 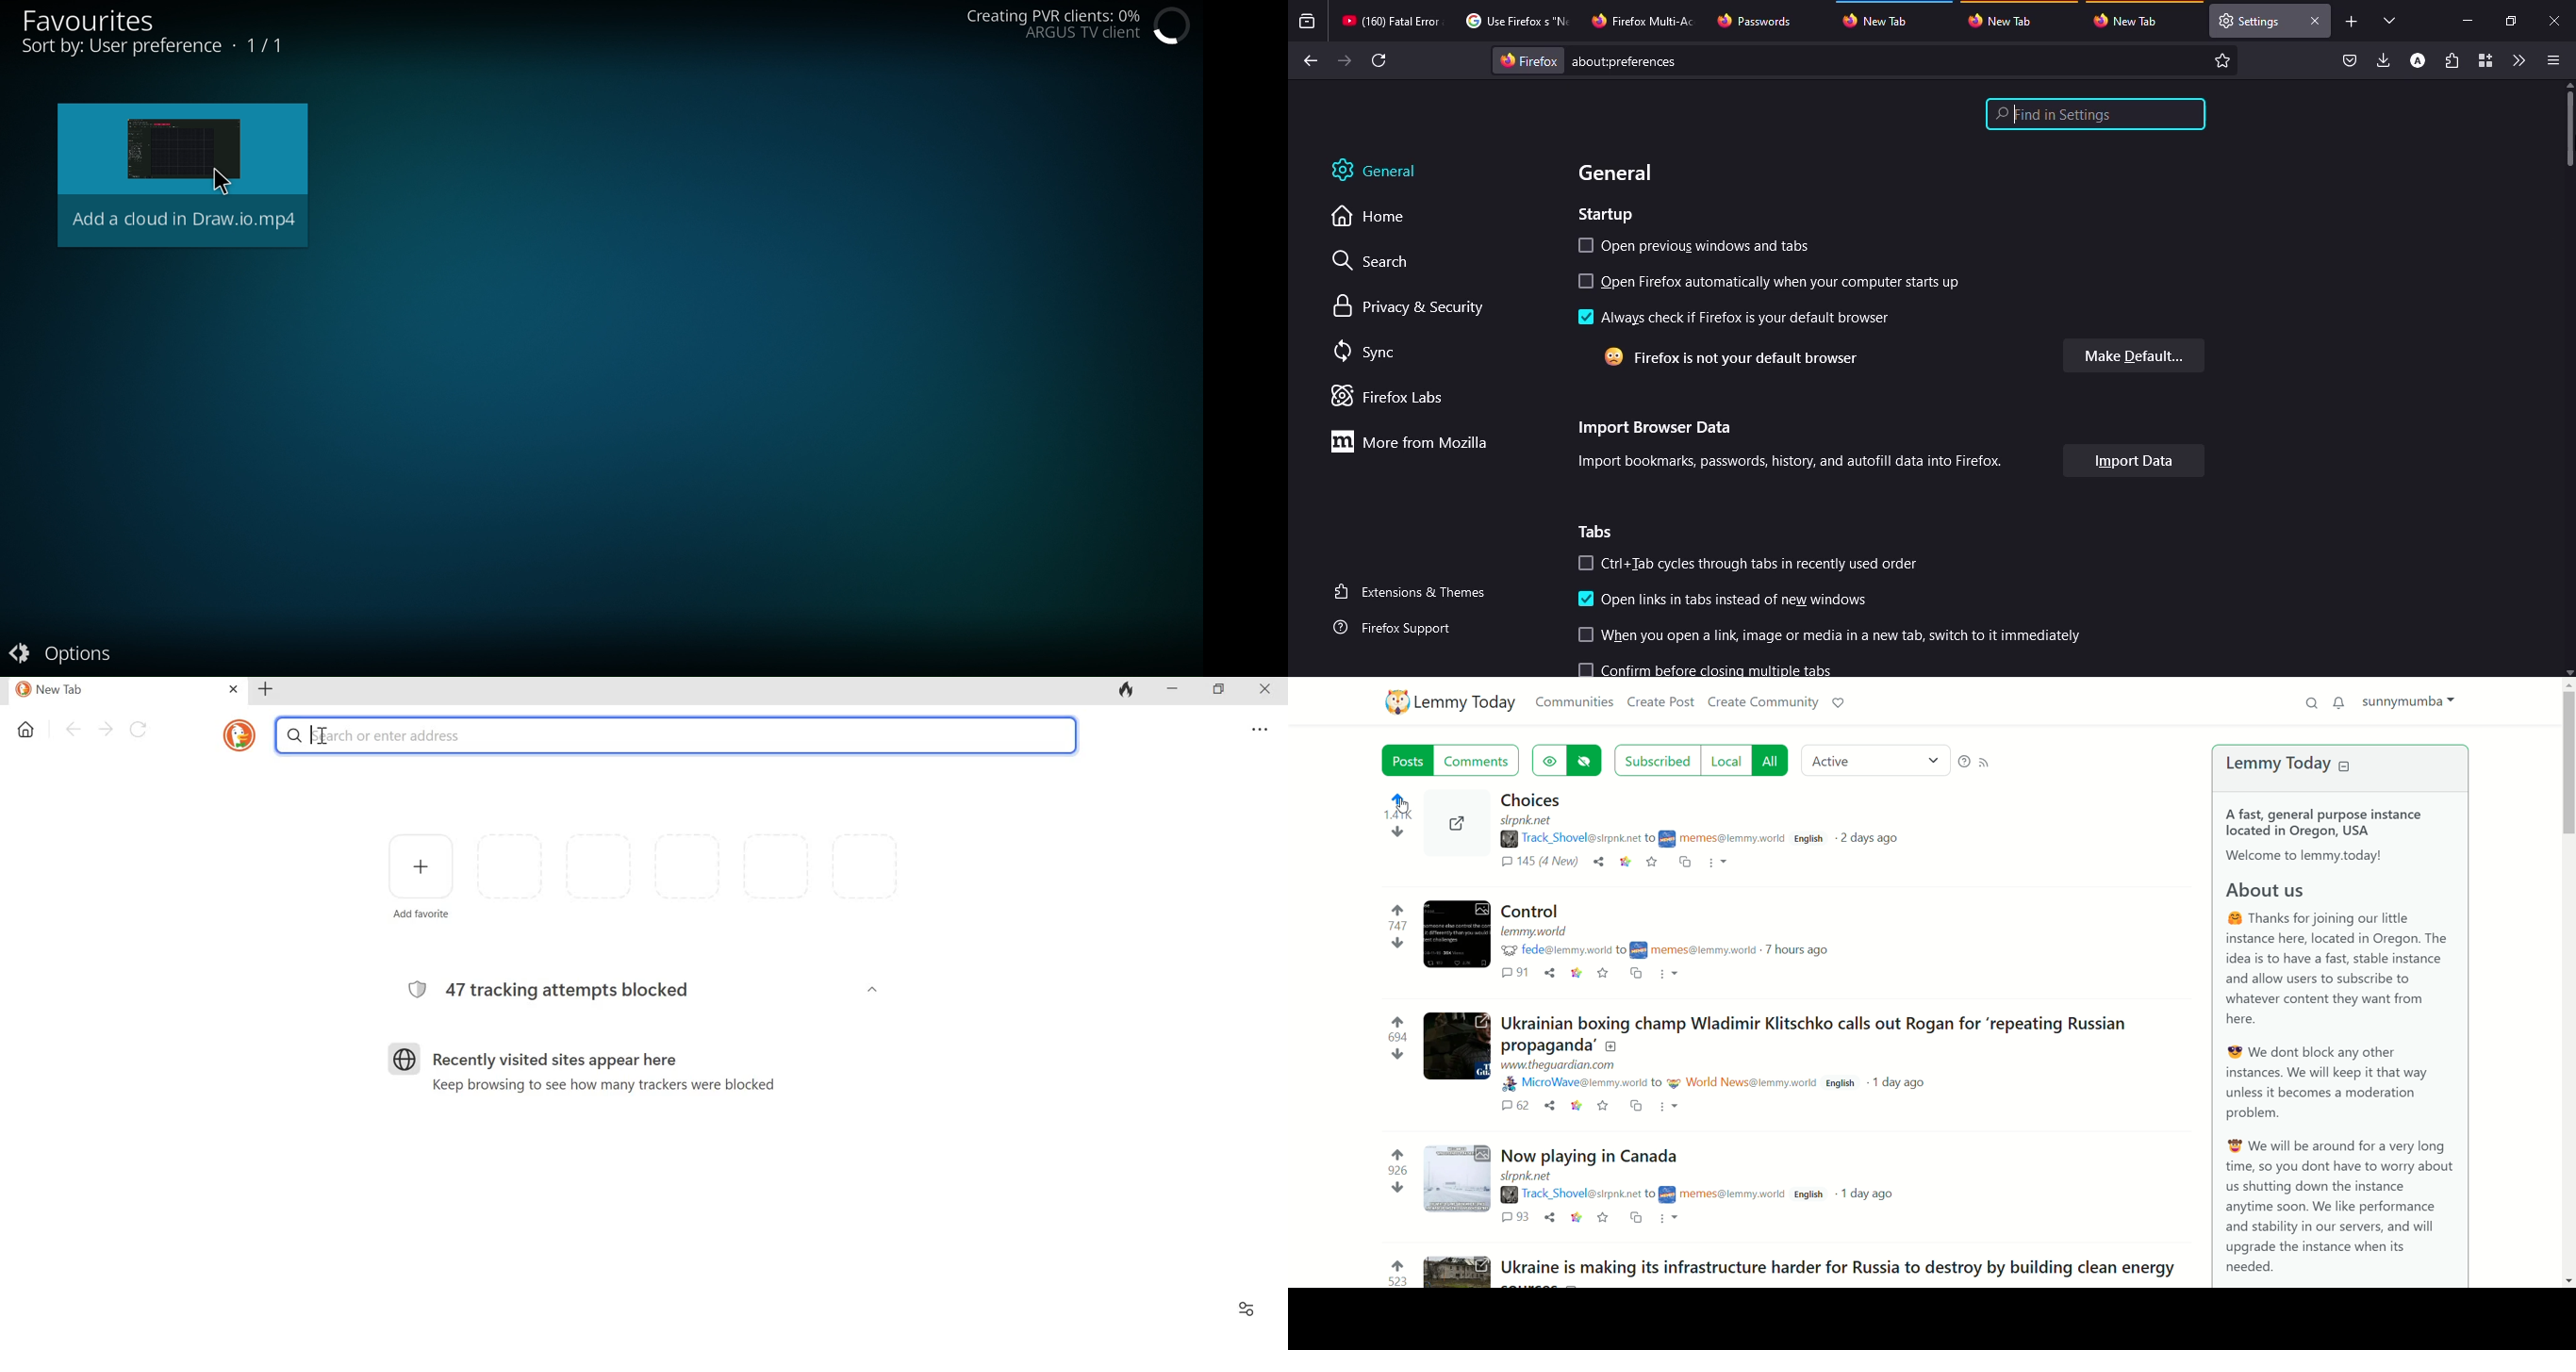 What do you see at coordinates (1514, 21) in the screenshot?
I see `tab` at bounding box center [1514, 21].